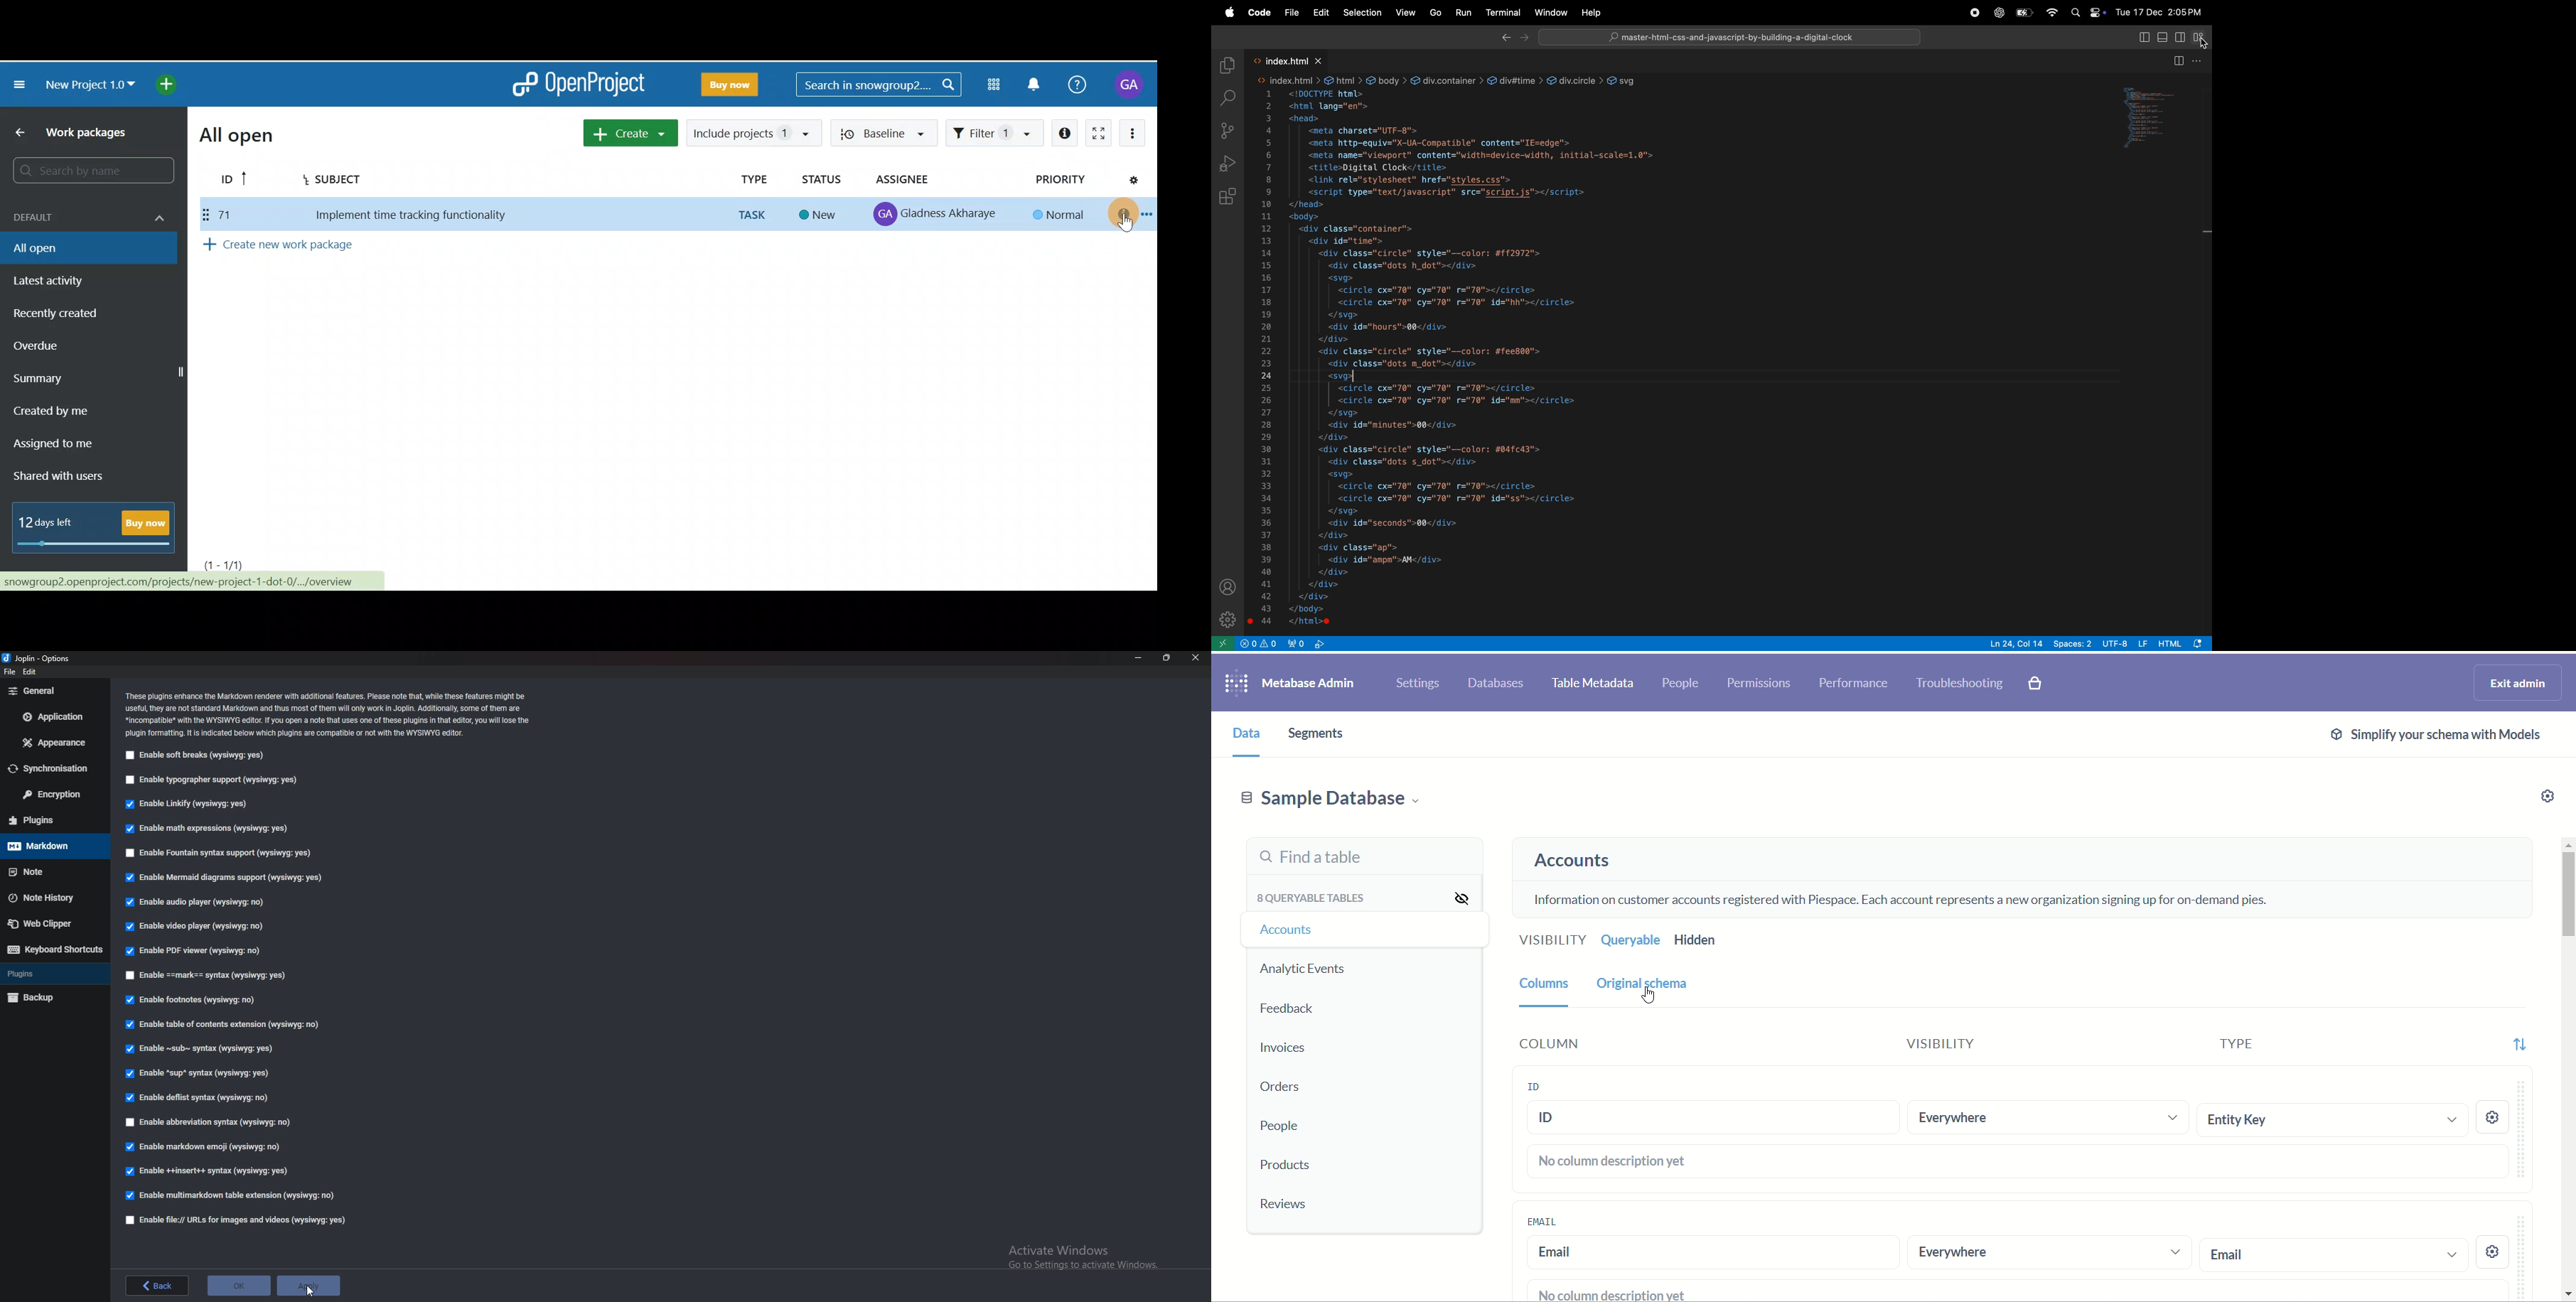 The width and height of the screenshot is (2576, 1316). Describe the element at coordinates (225, 879) in the screenshot. I see `enable mermaid diagram support` at that location.